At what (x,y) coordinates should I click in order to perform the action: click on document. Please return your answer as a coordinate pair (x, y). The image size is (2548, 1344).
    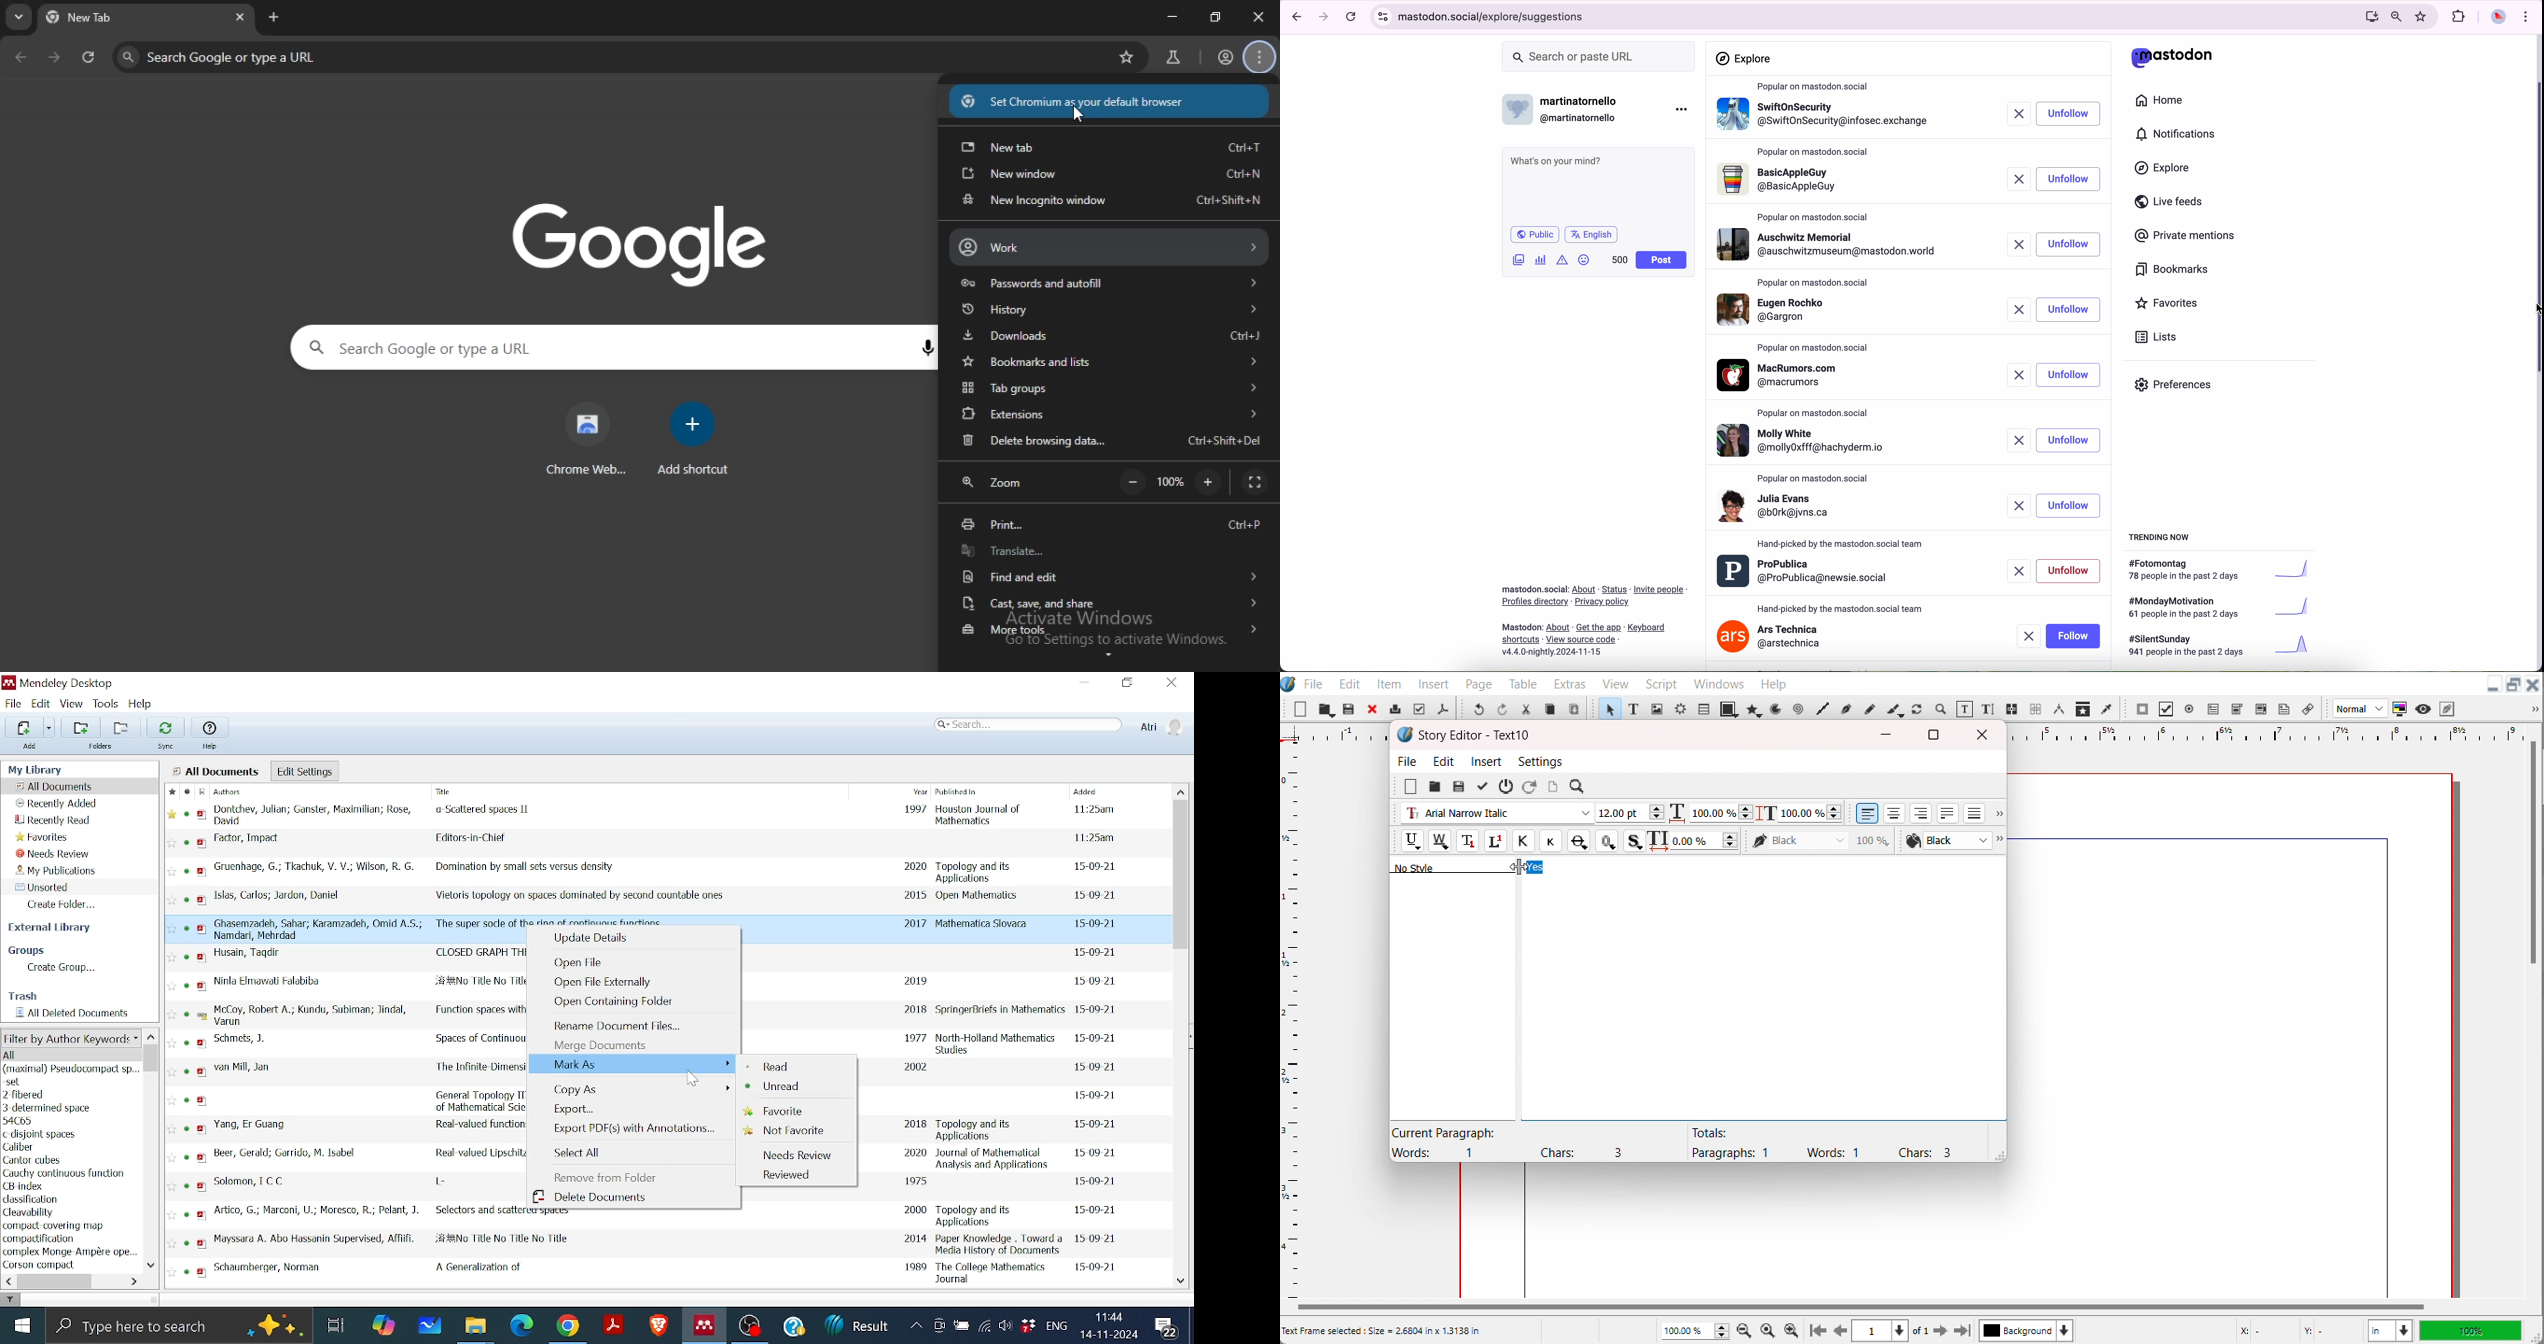
    Looking at the image, I should click on (1013, 1183).